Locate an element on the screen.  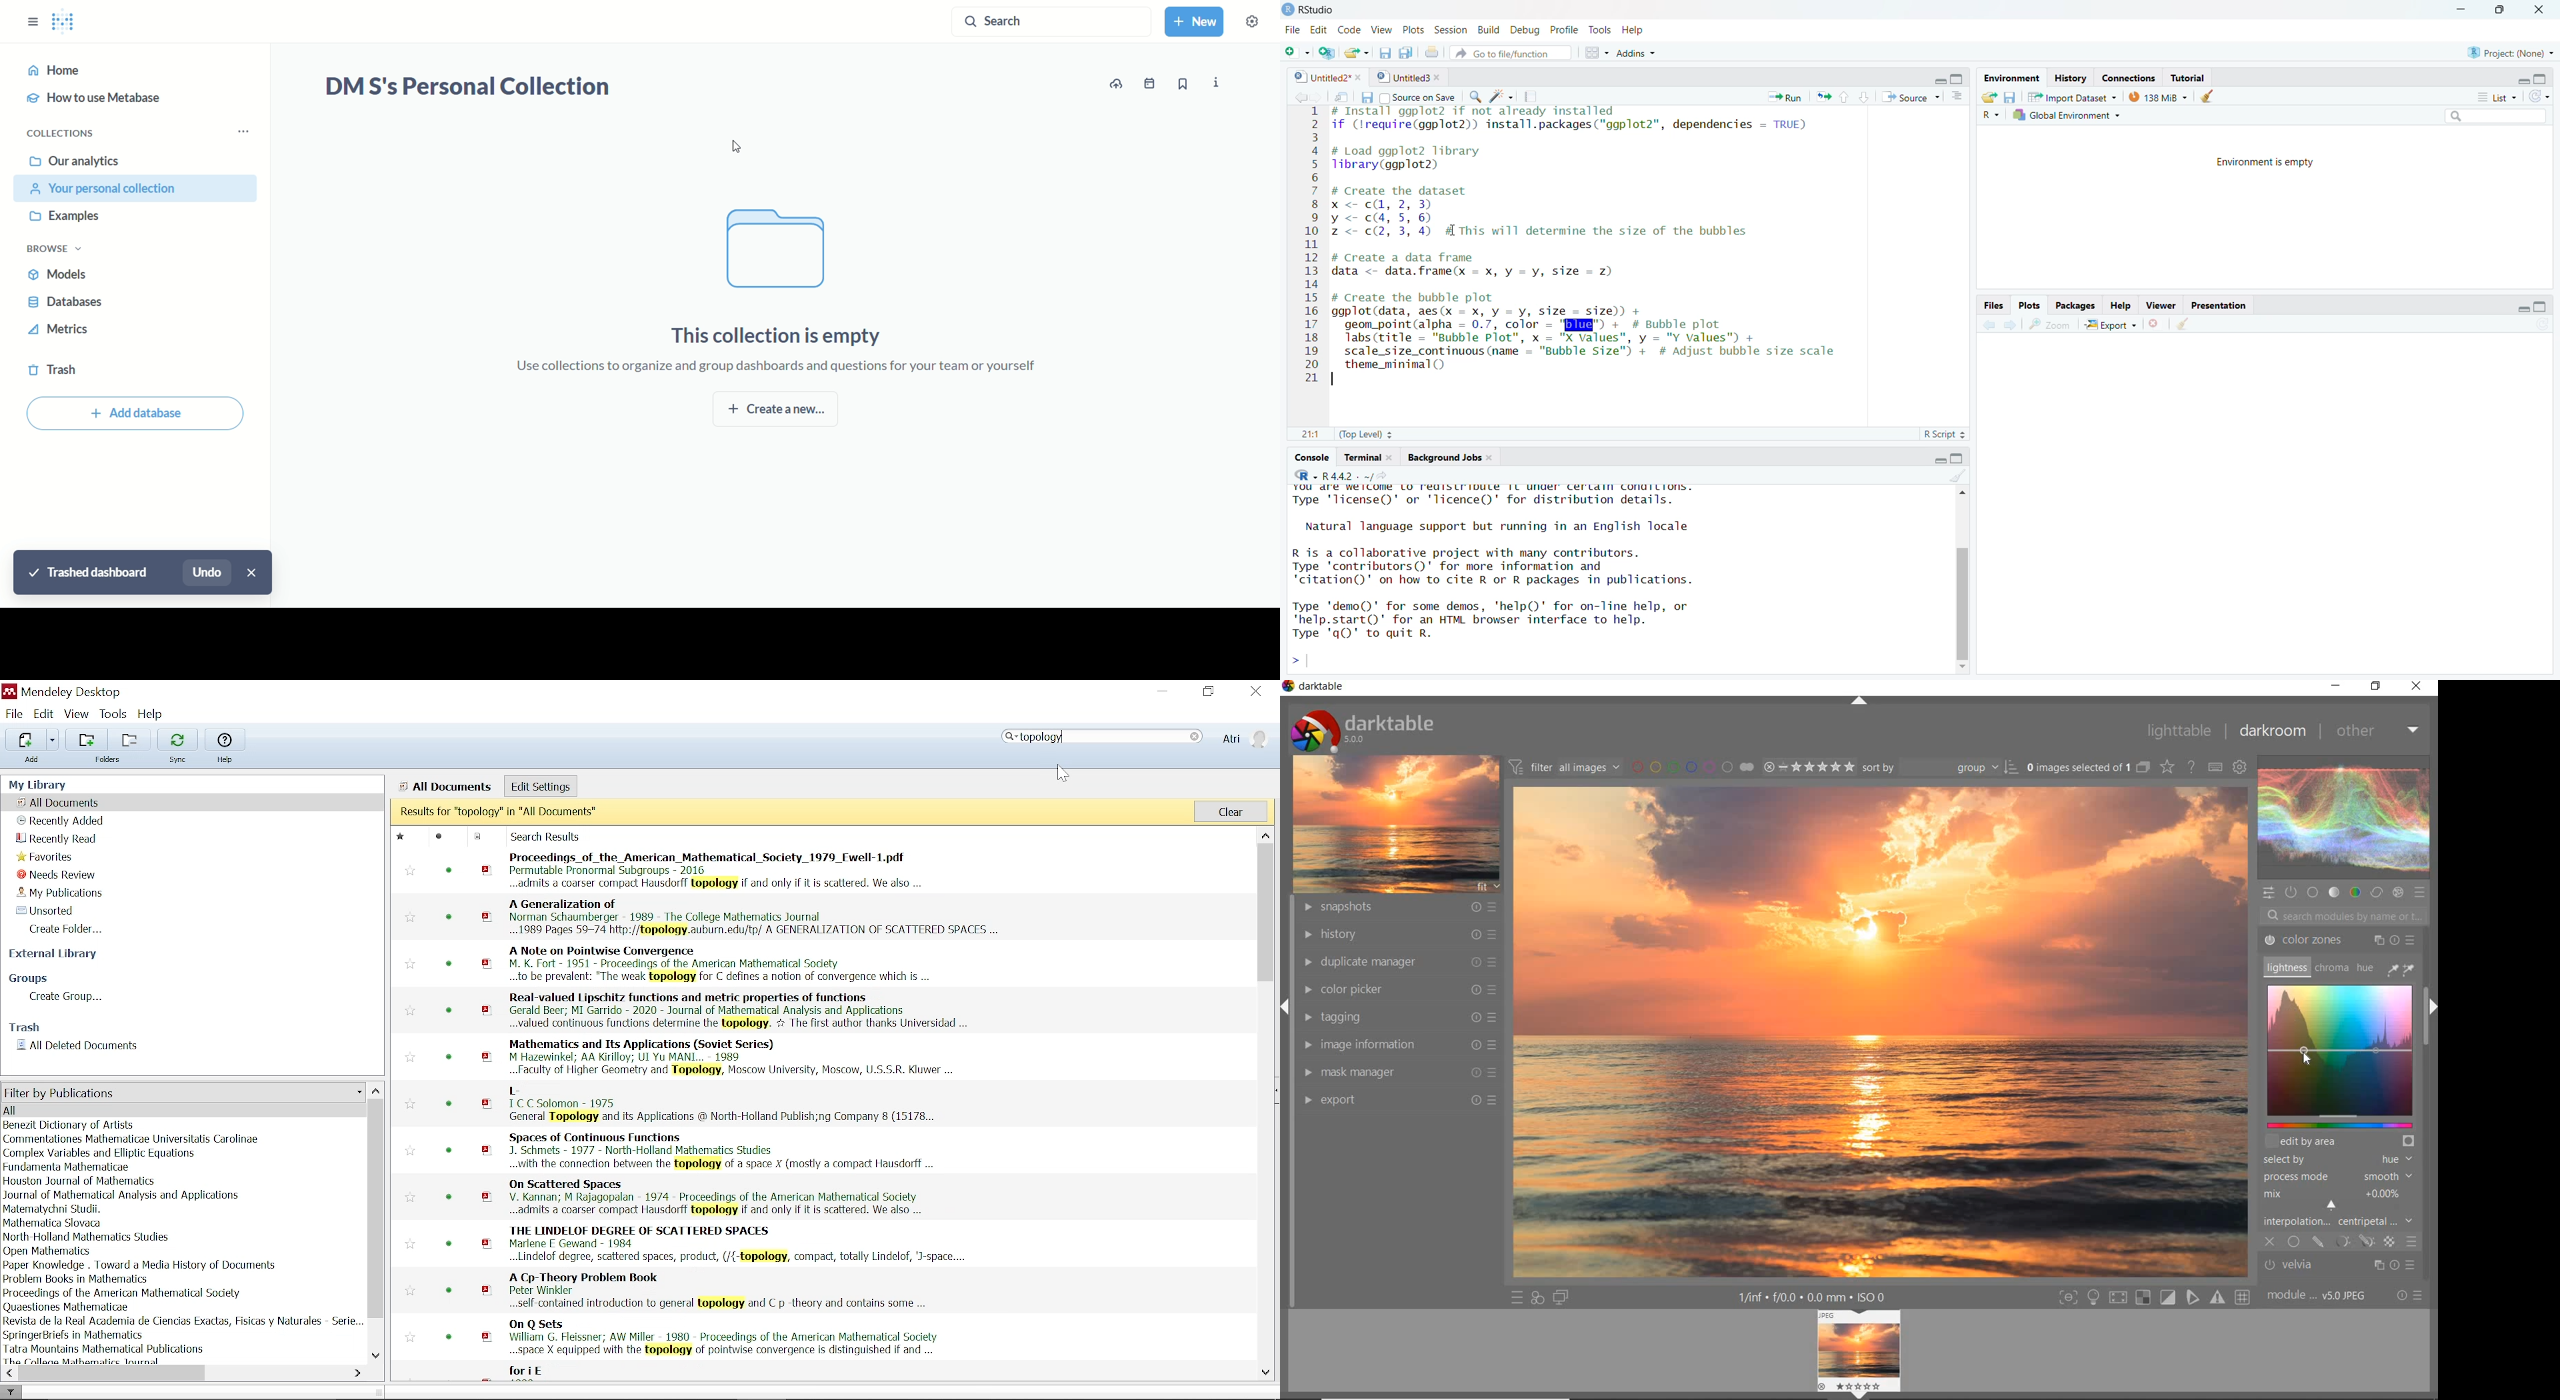
Code is located at coordinates (1350, 31).